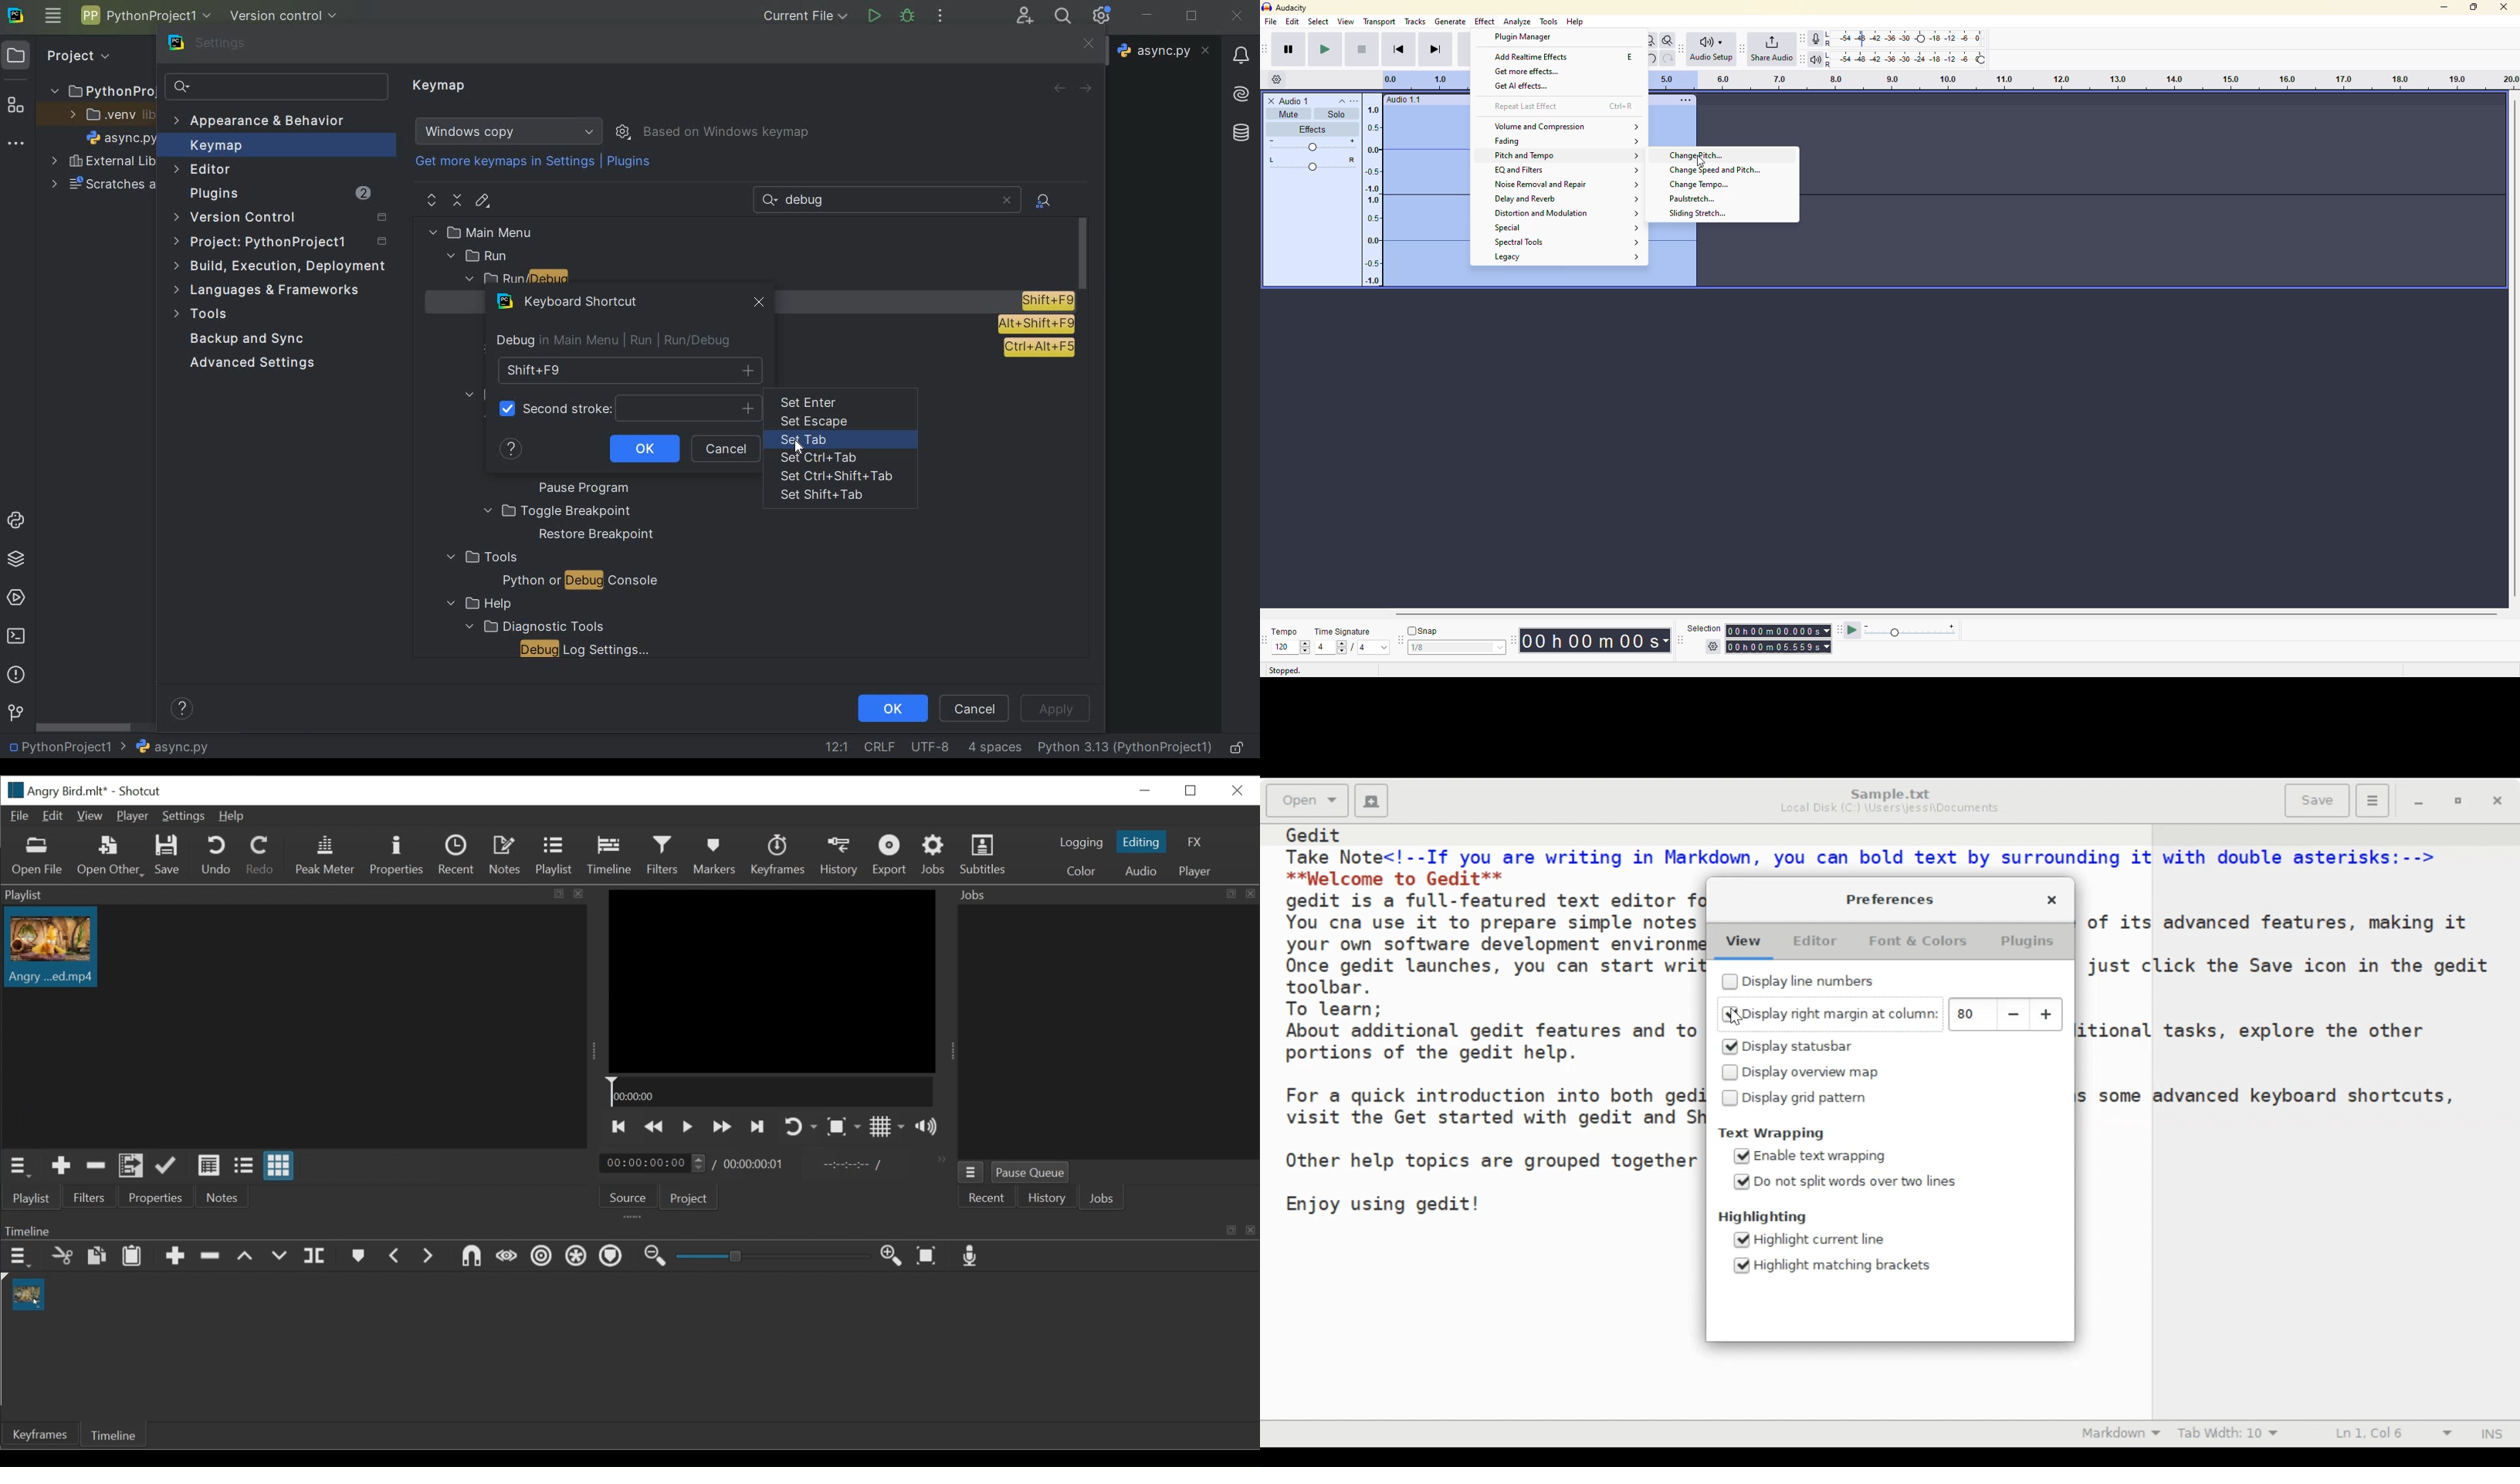 This screenshot has width=2520, height=1484. What do you see at coordinates (100, 88) in the screenshot?
I see `project name` at bounding box center [100, 88].